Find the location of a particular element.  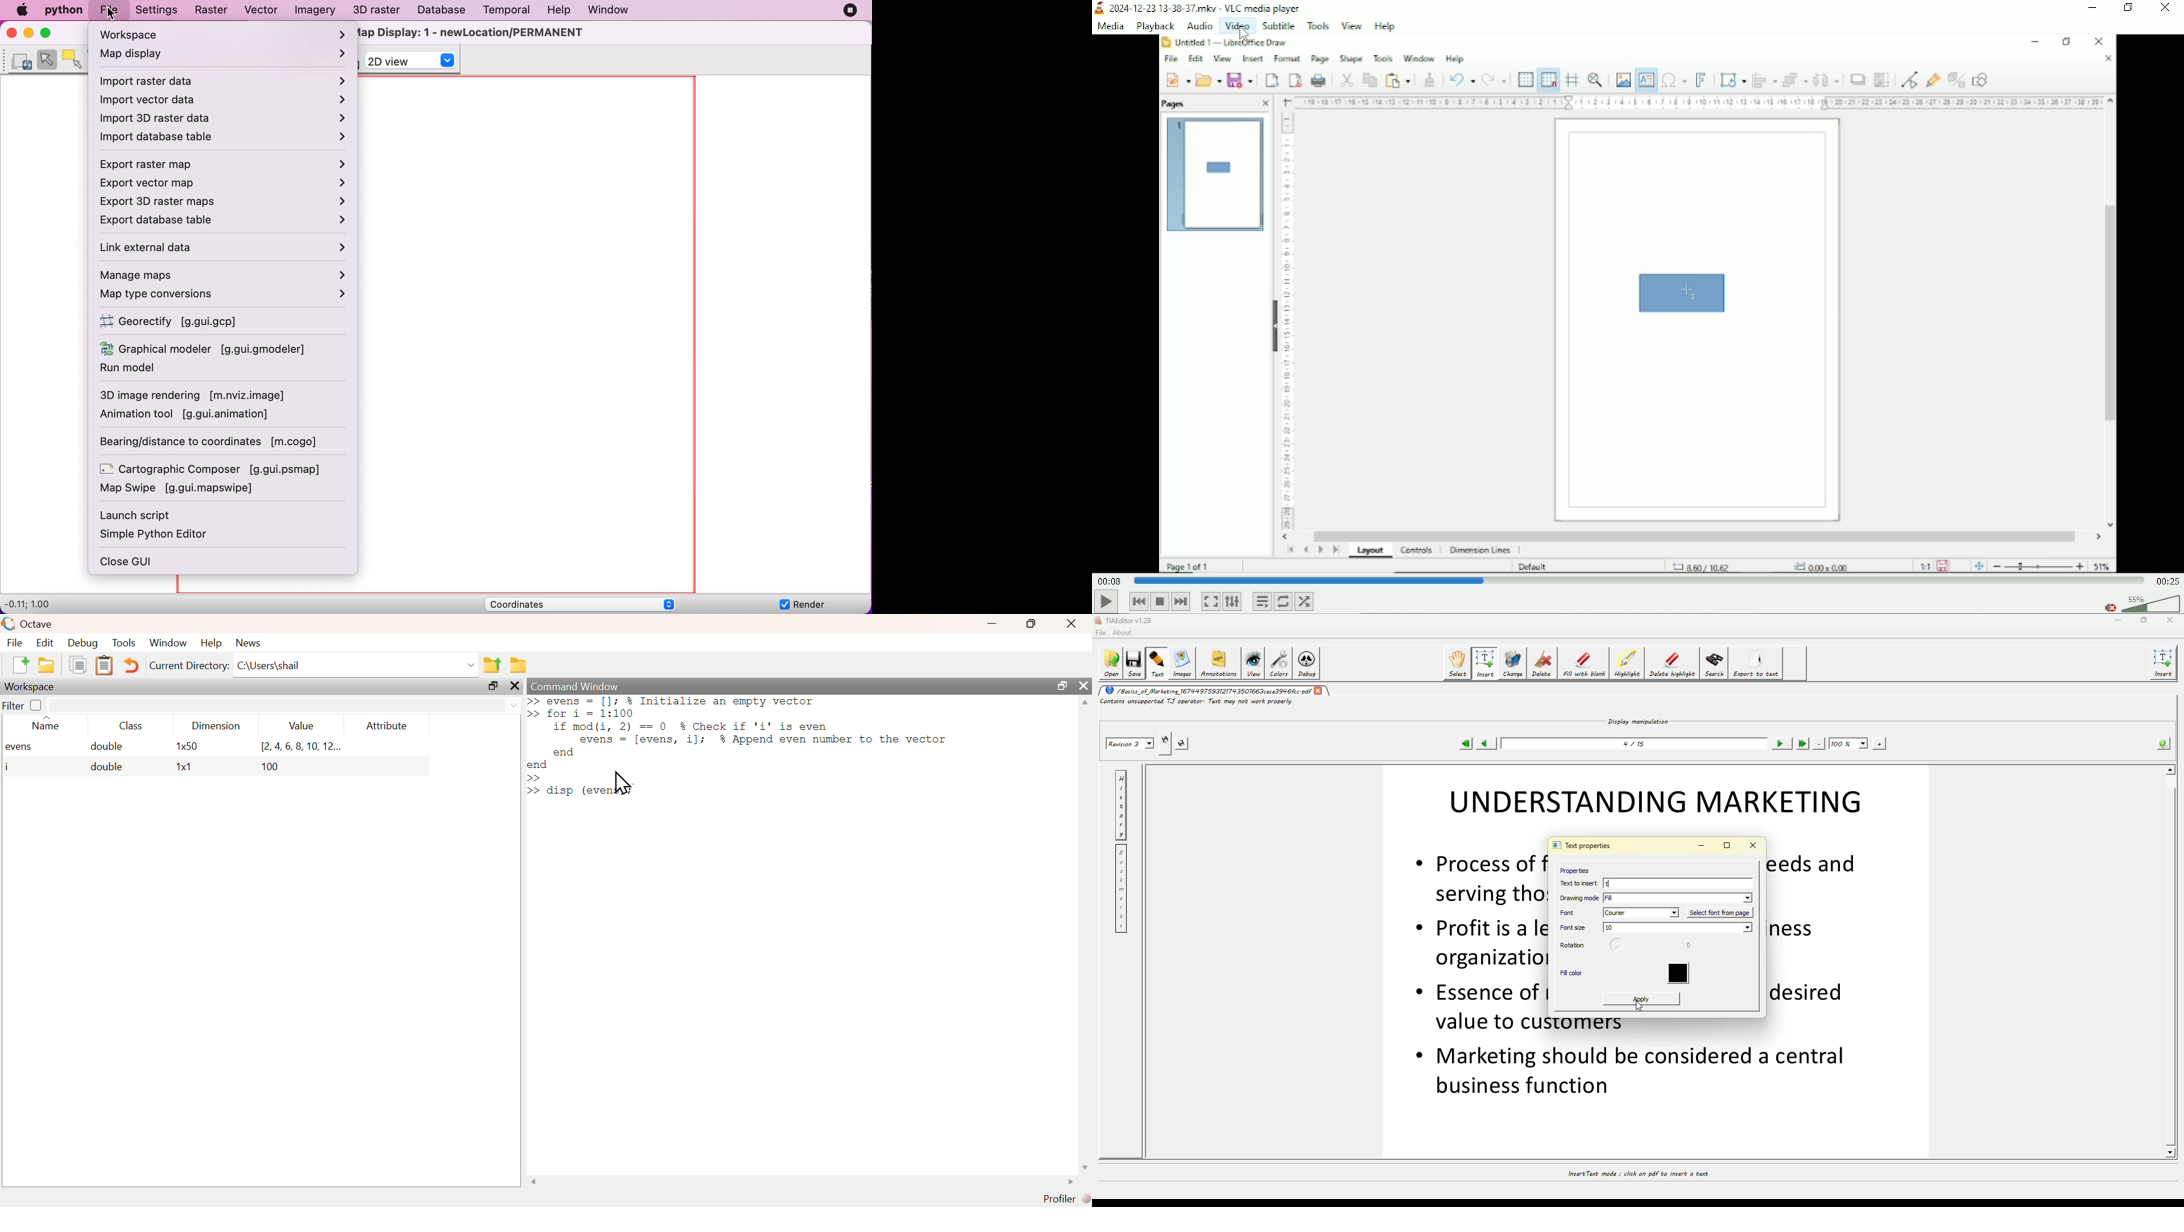

Media is located at coordinates (1111, 26).